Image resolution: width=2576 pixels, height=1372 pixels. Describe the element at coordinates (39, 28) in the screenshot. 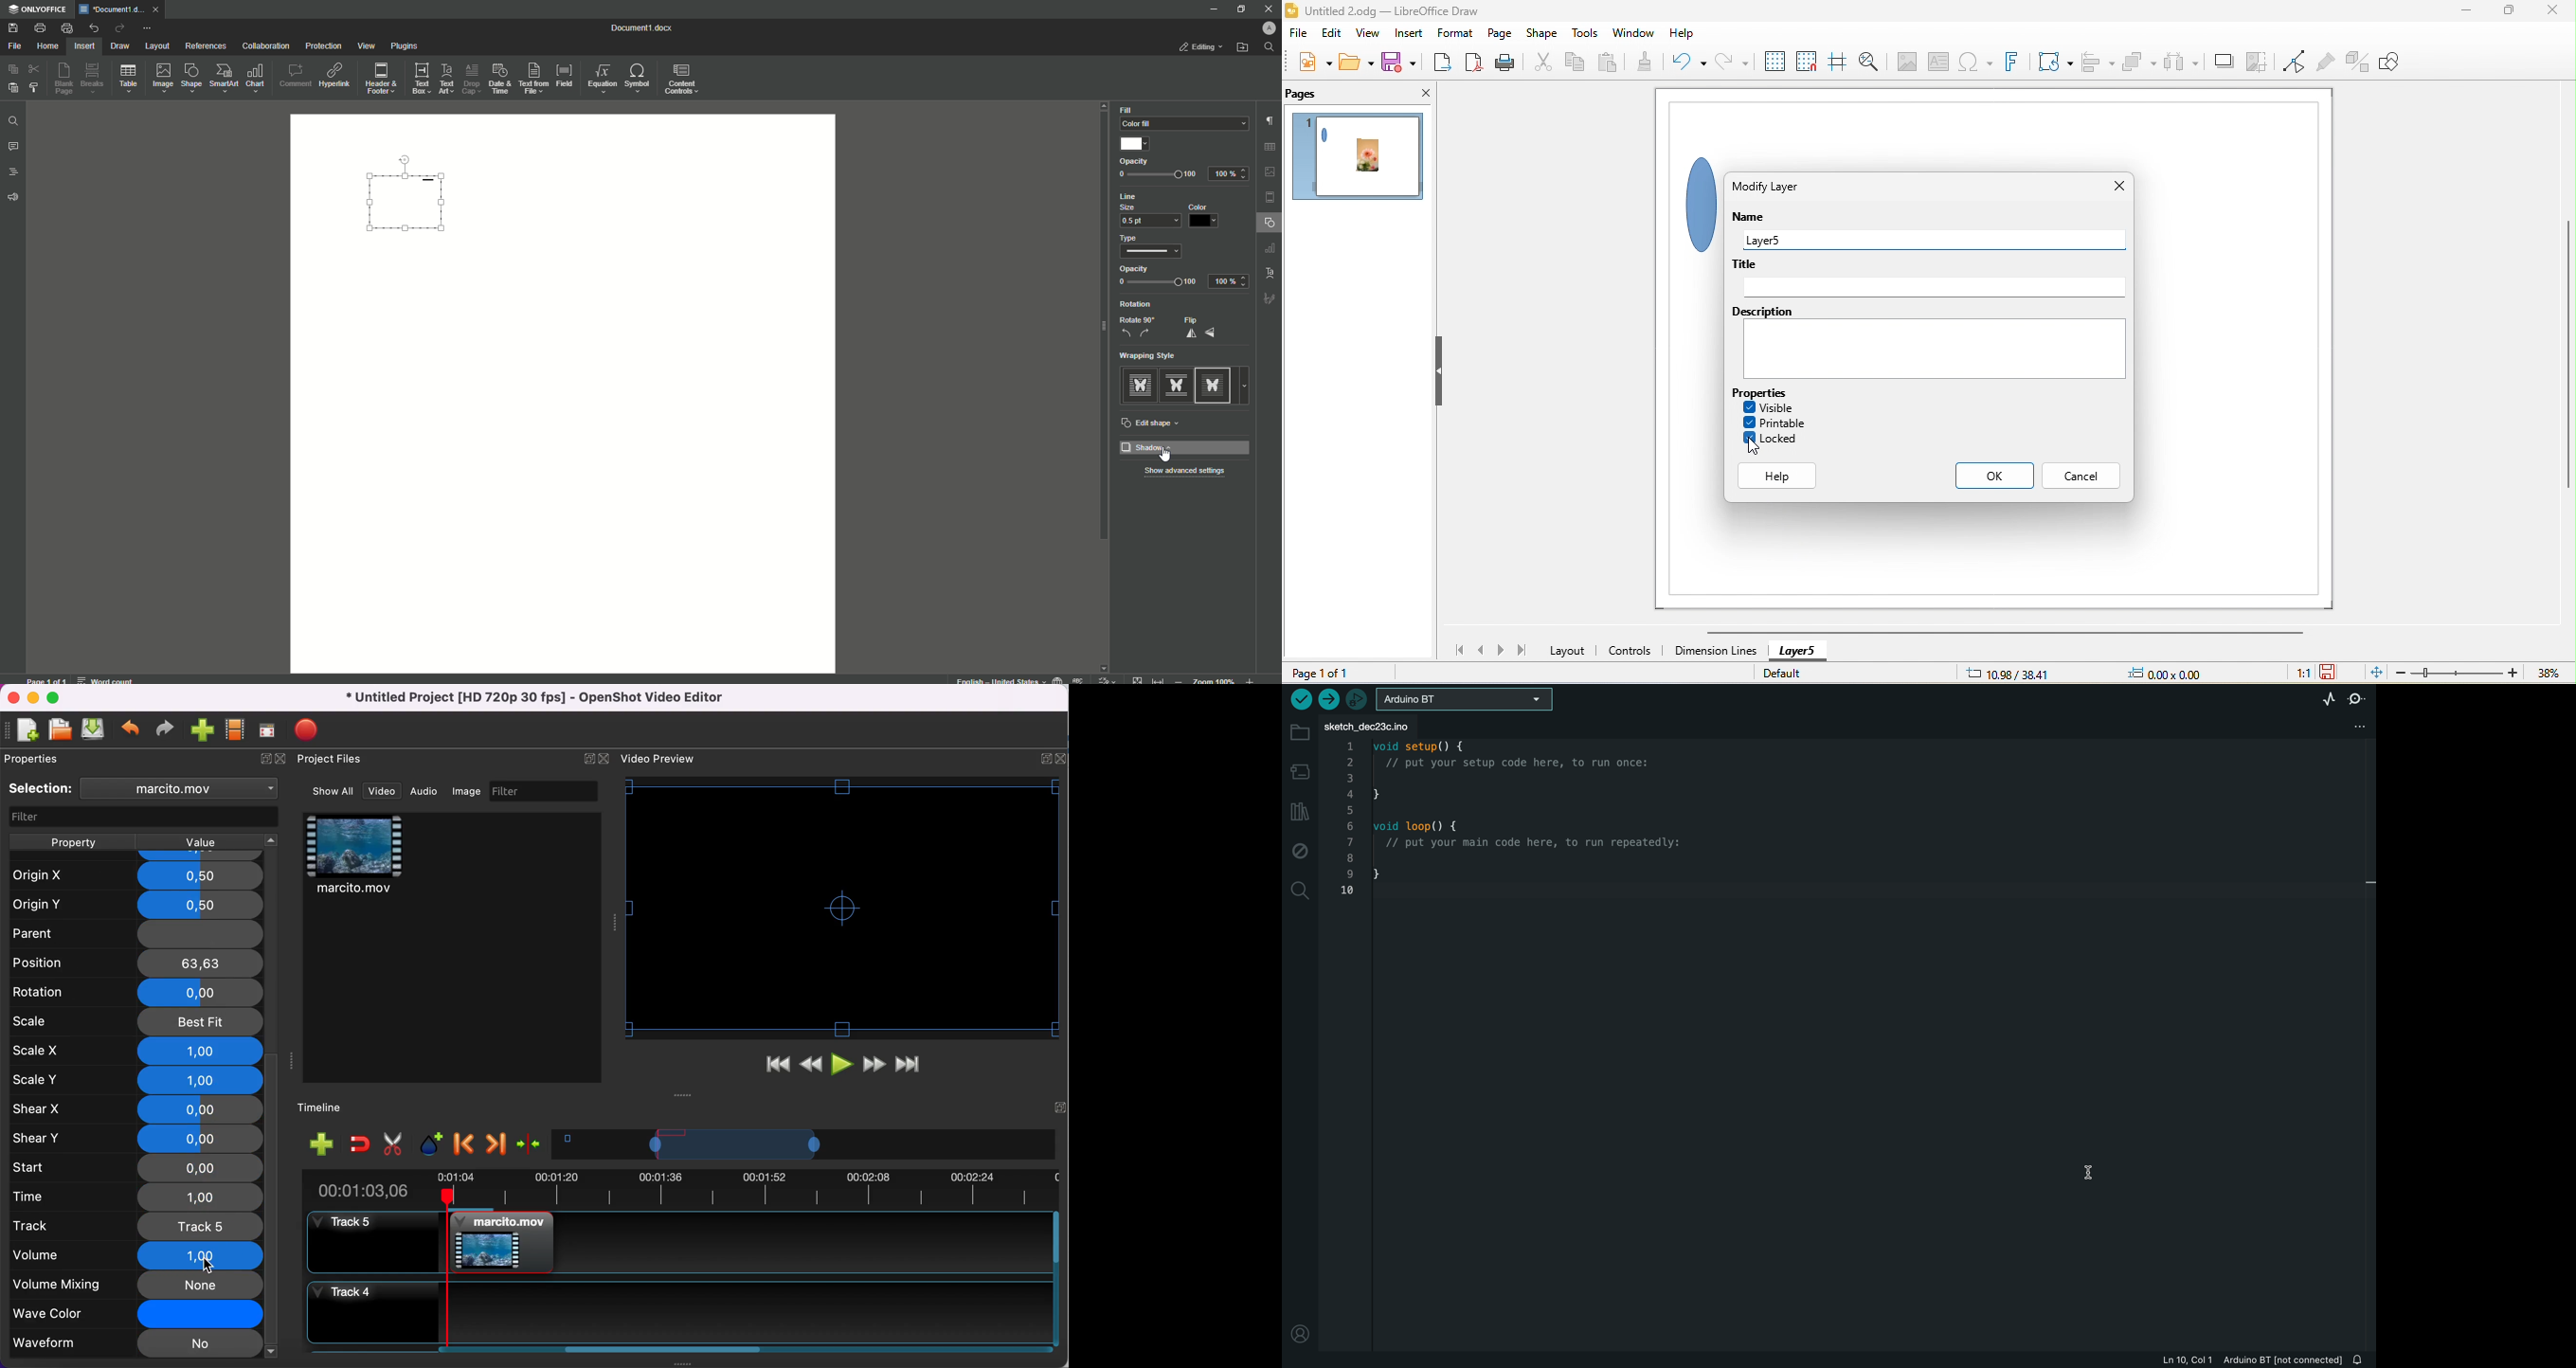

I see `Print` at that location.